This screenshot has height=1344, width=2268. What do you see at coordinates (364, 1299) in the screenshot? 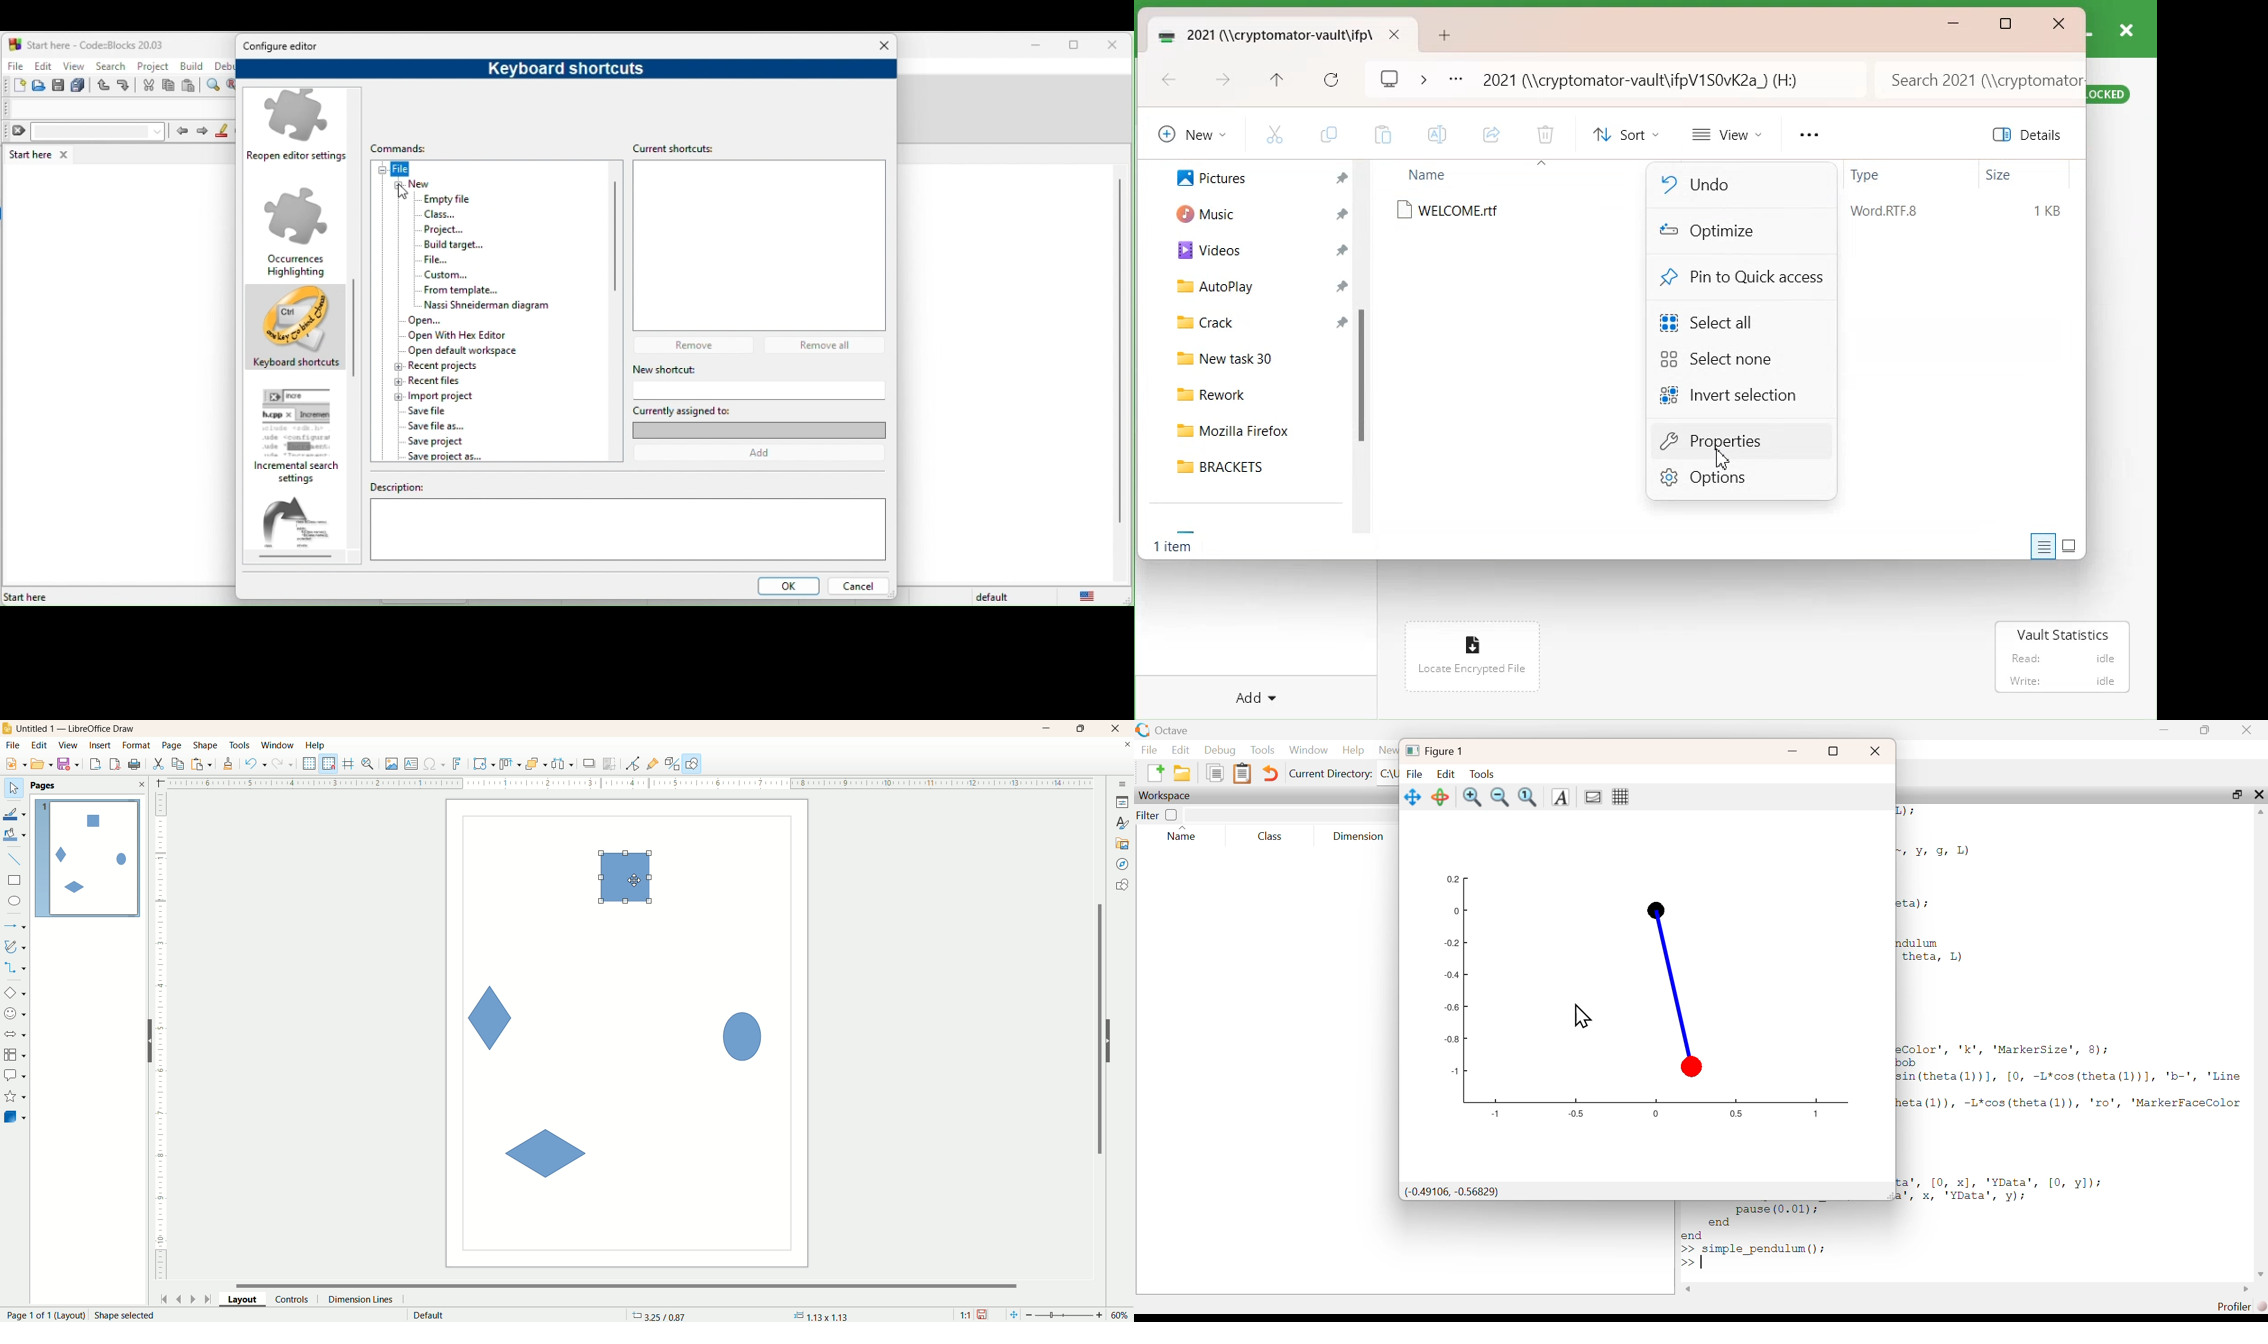
I see `dimension lines` at bounding box center [364, 1299].